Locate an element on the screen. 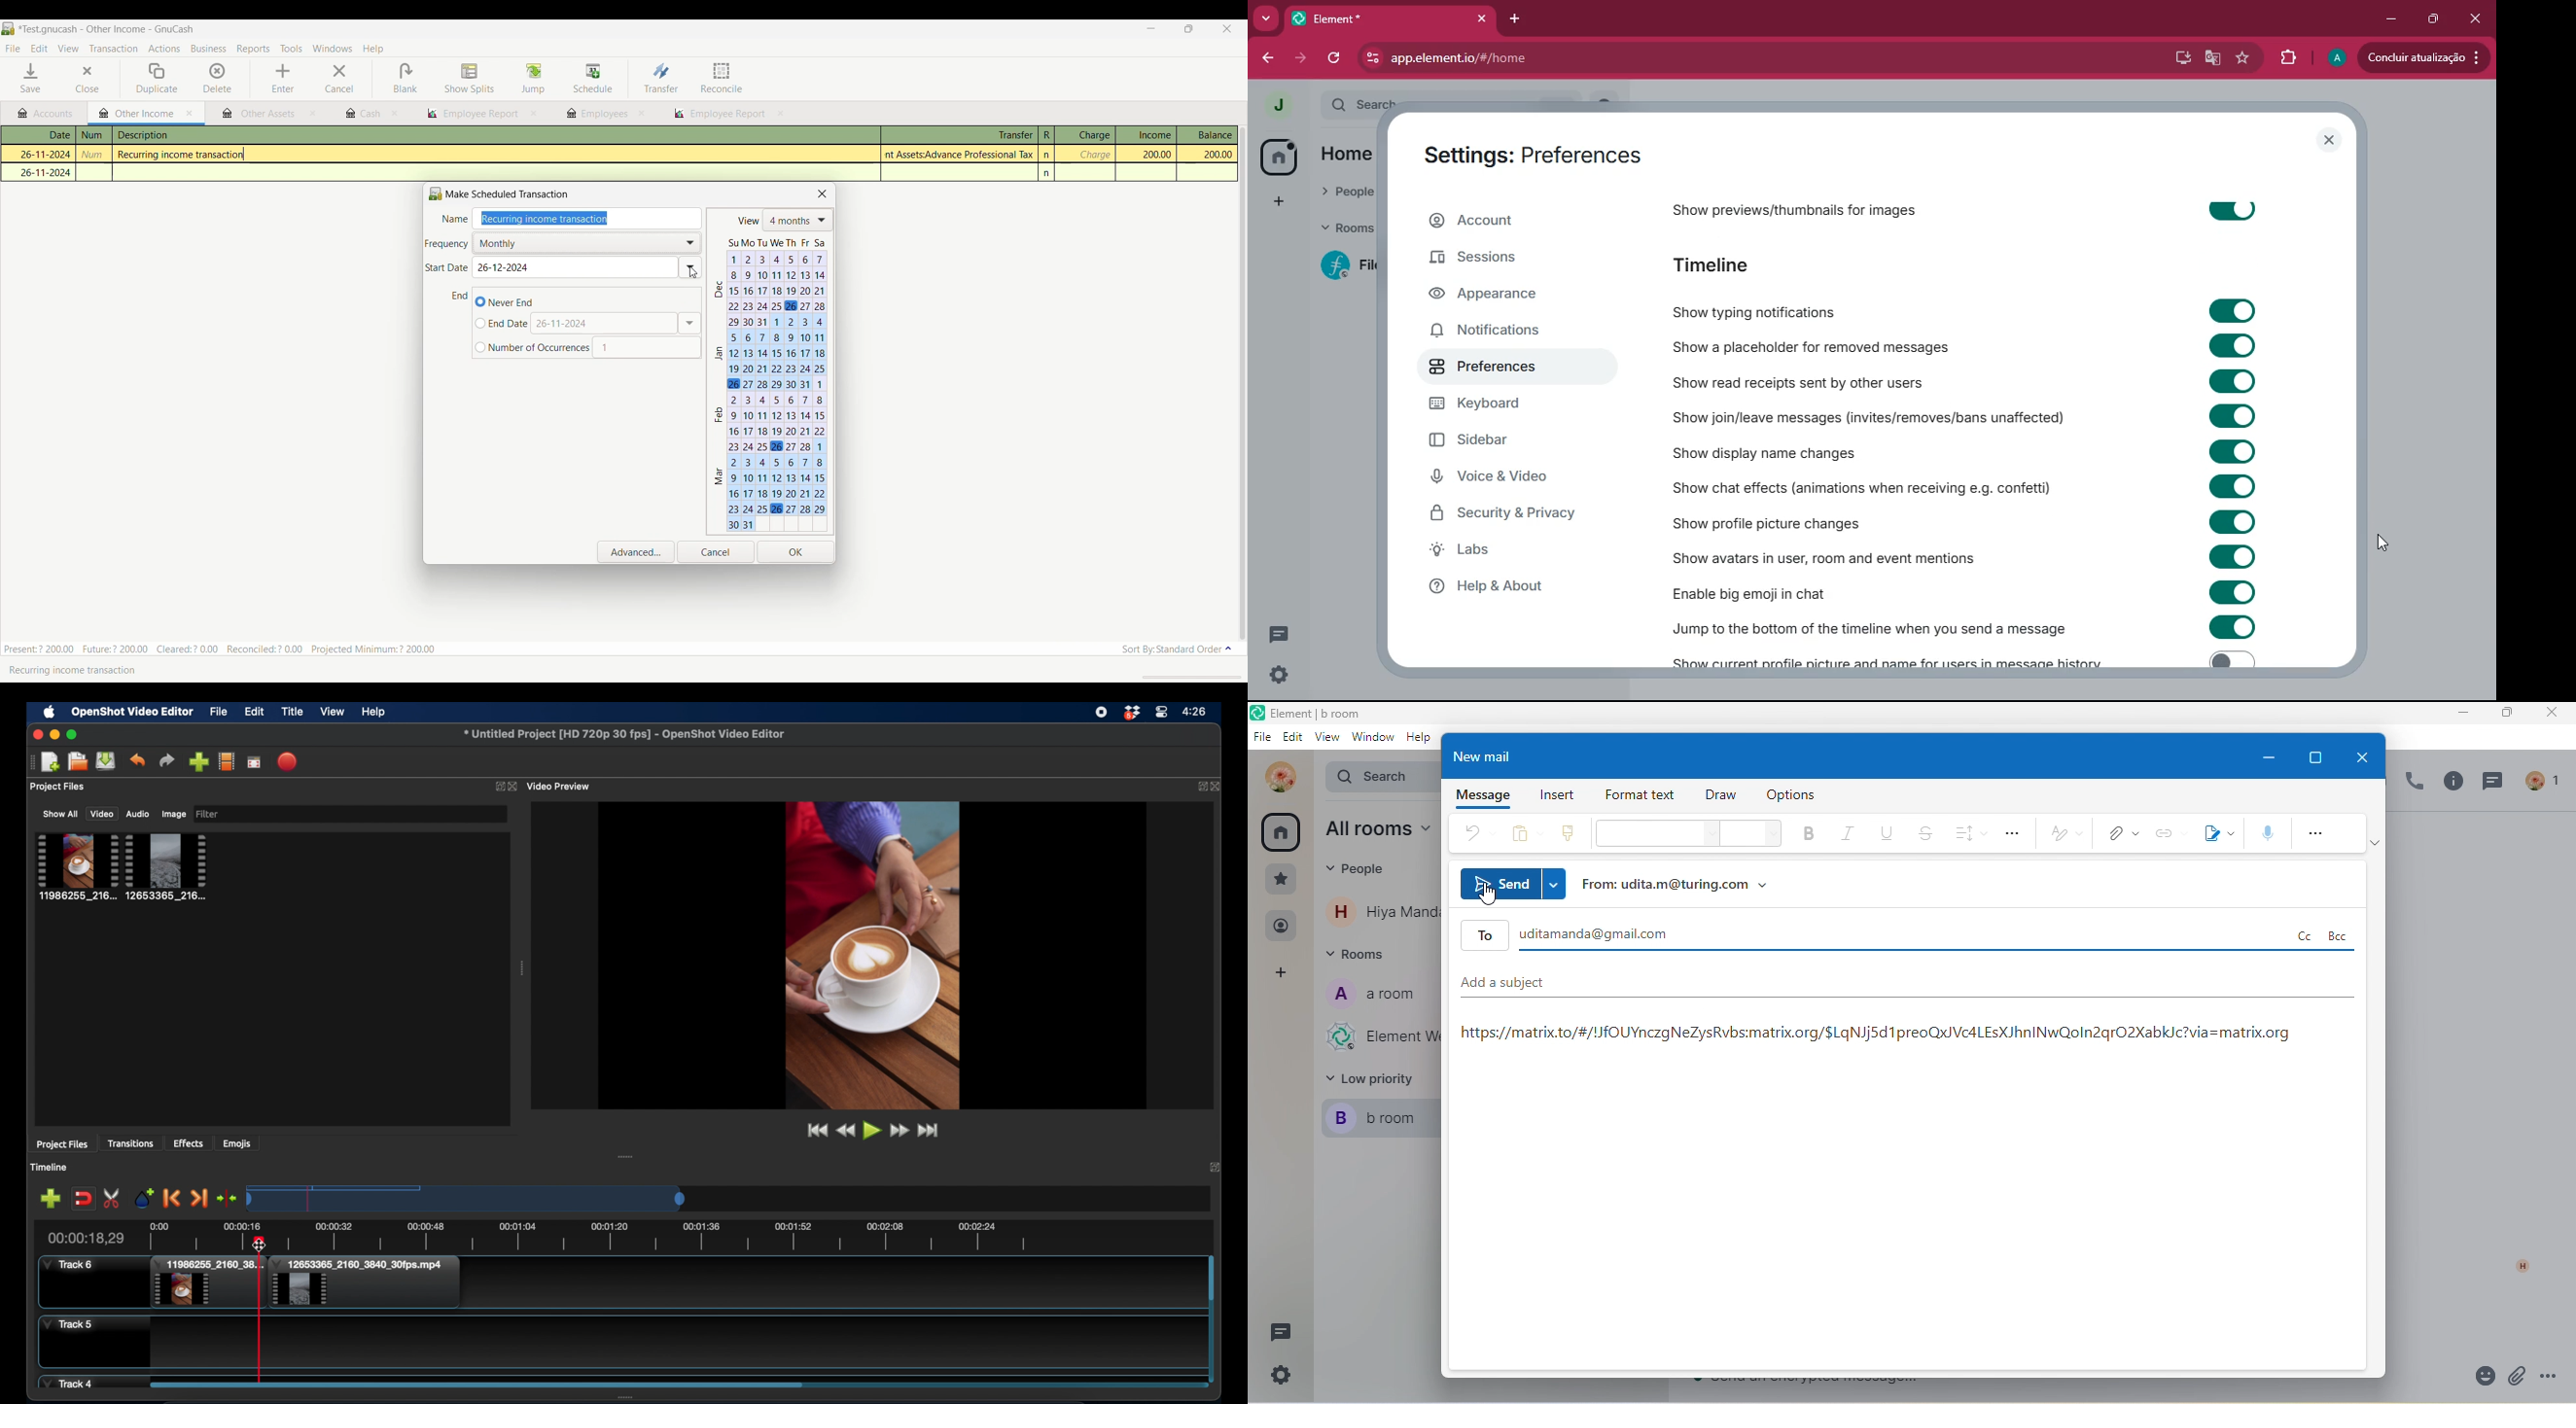  option is located at coordinates (2555, 1376).